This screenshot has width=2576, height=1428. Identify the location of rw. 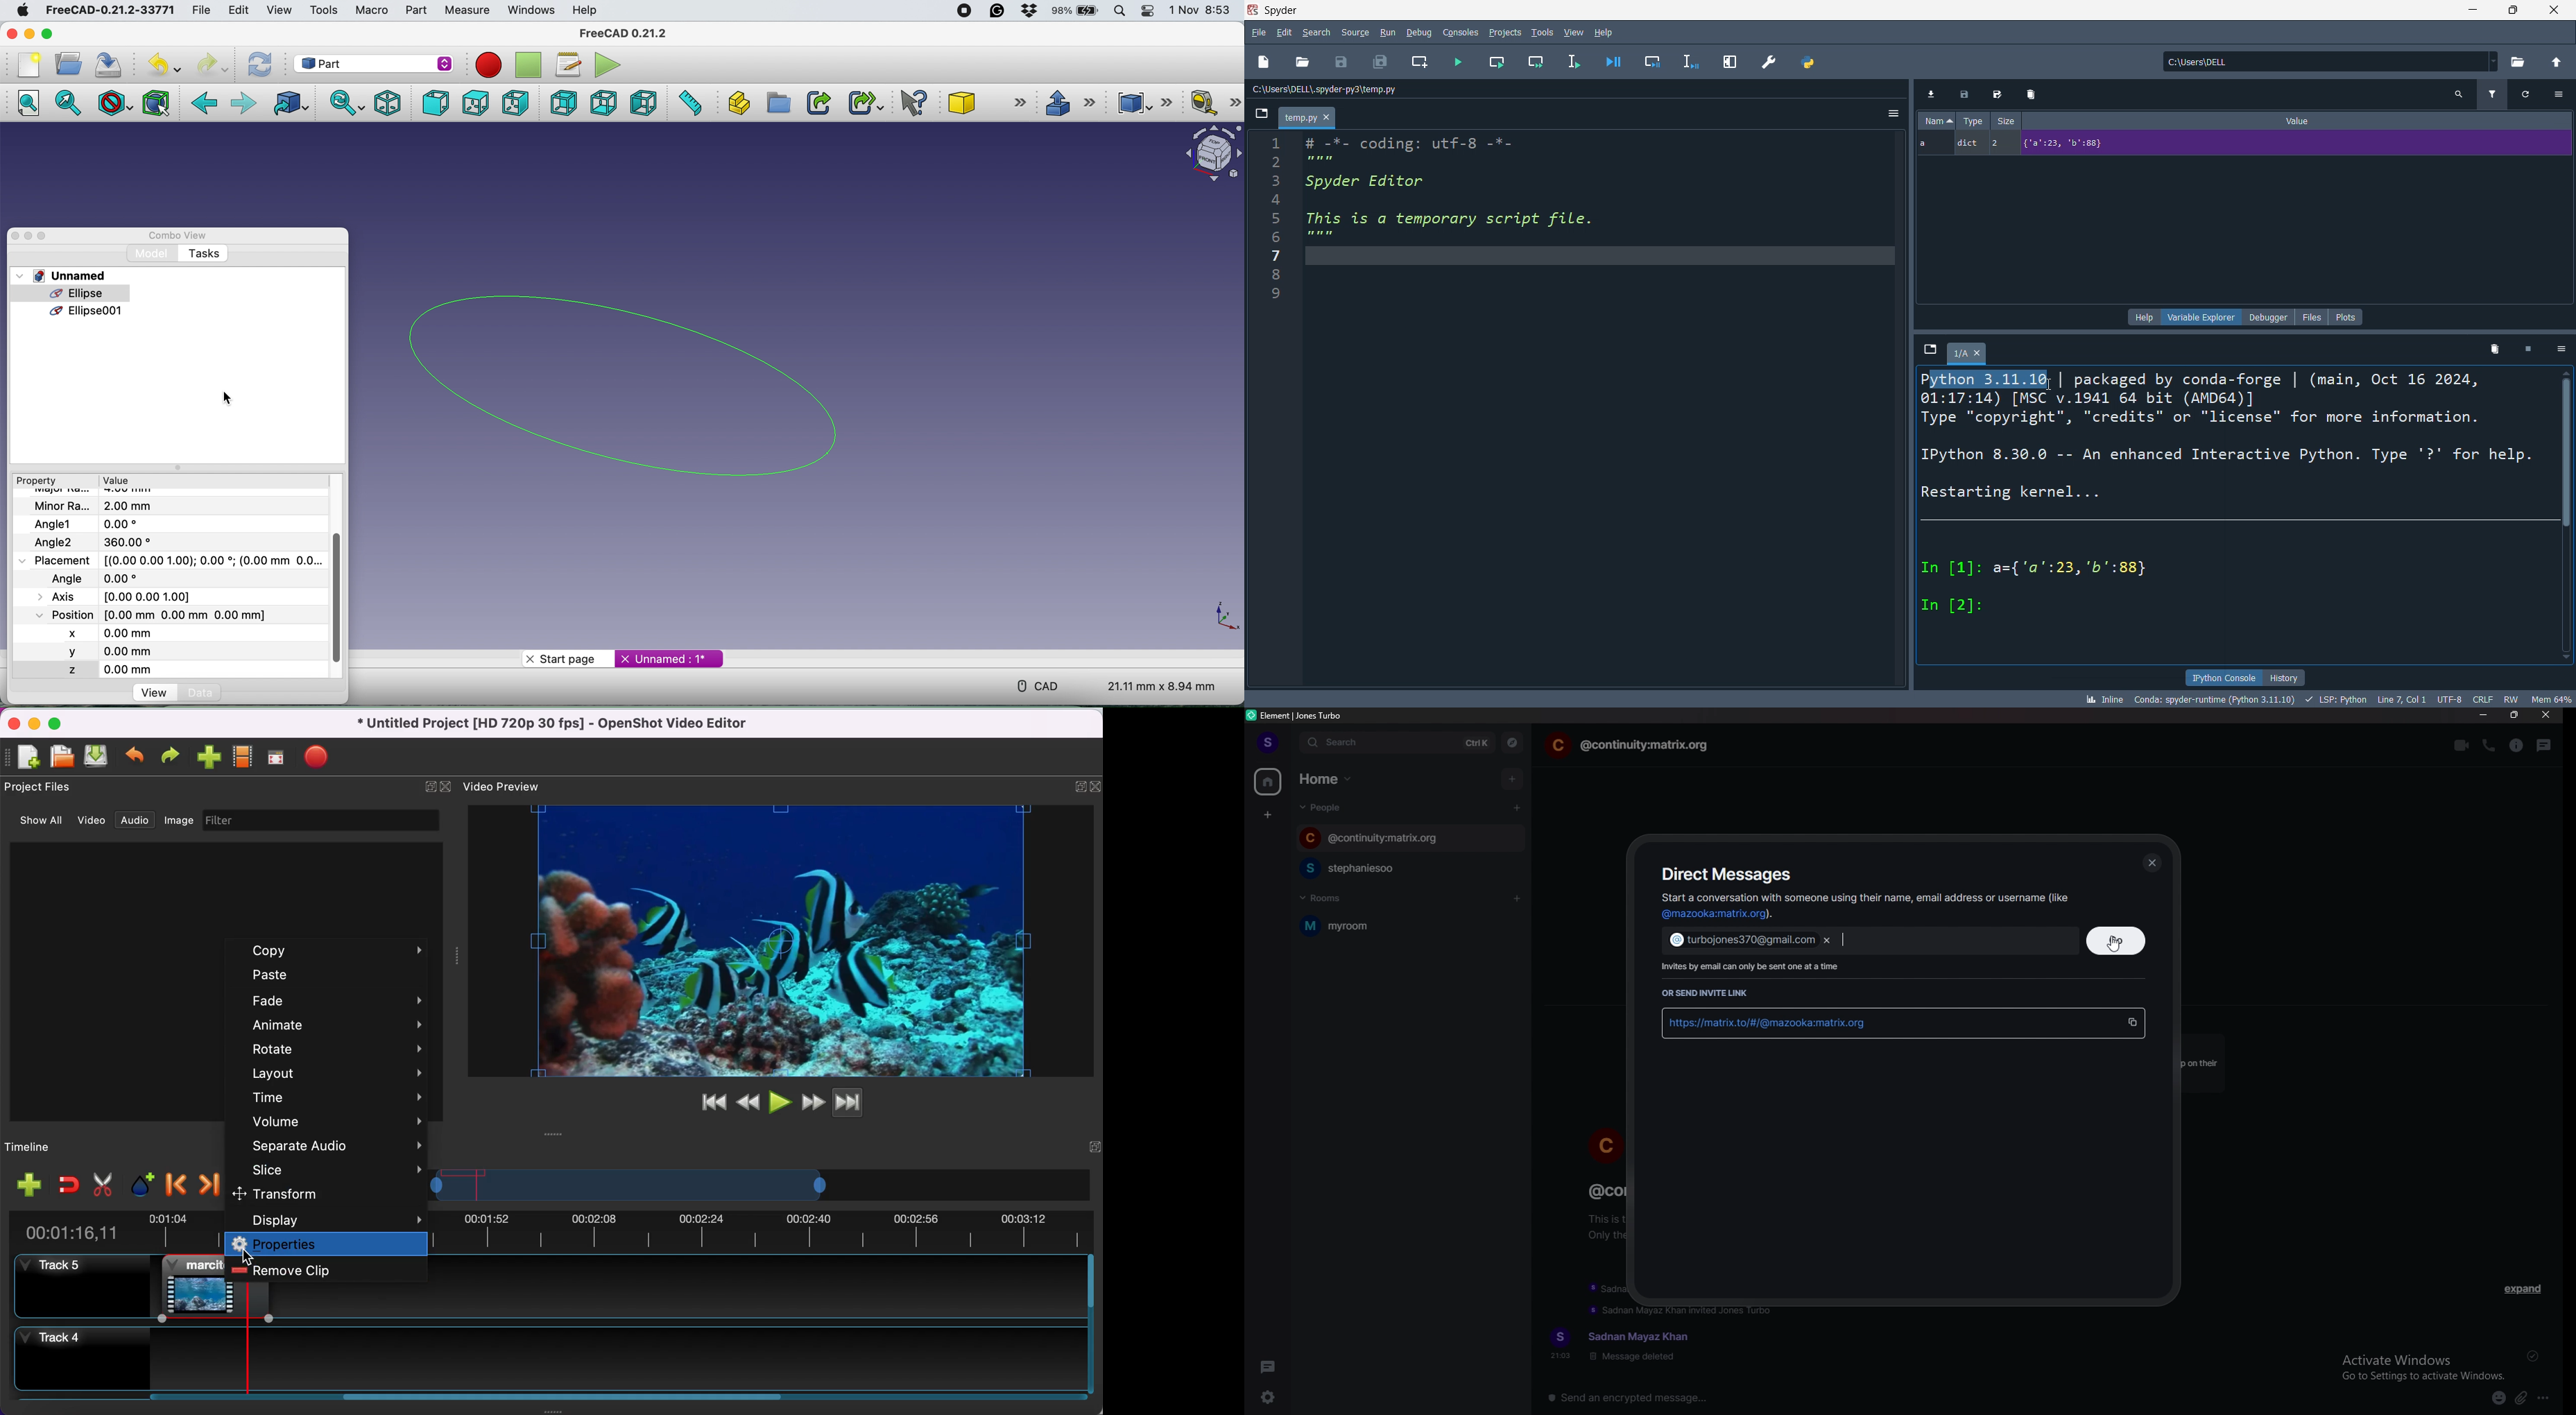
(2510, 698).